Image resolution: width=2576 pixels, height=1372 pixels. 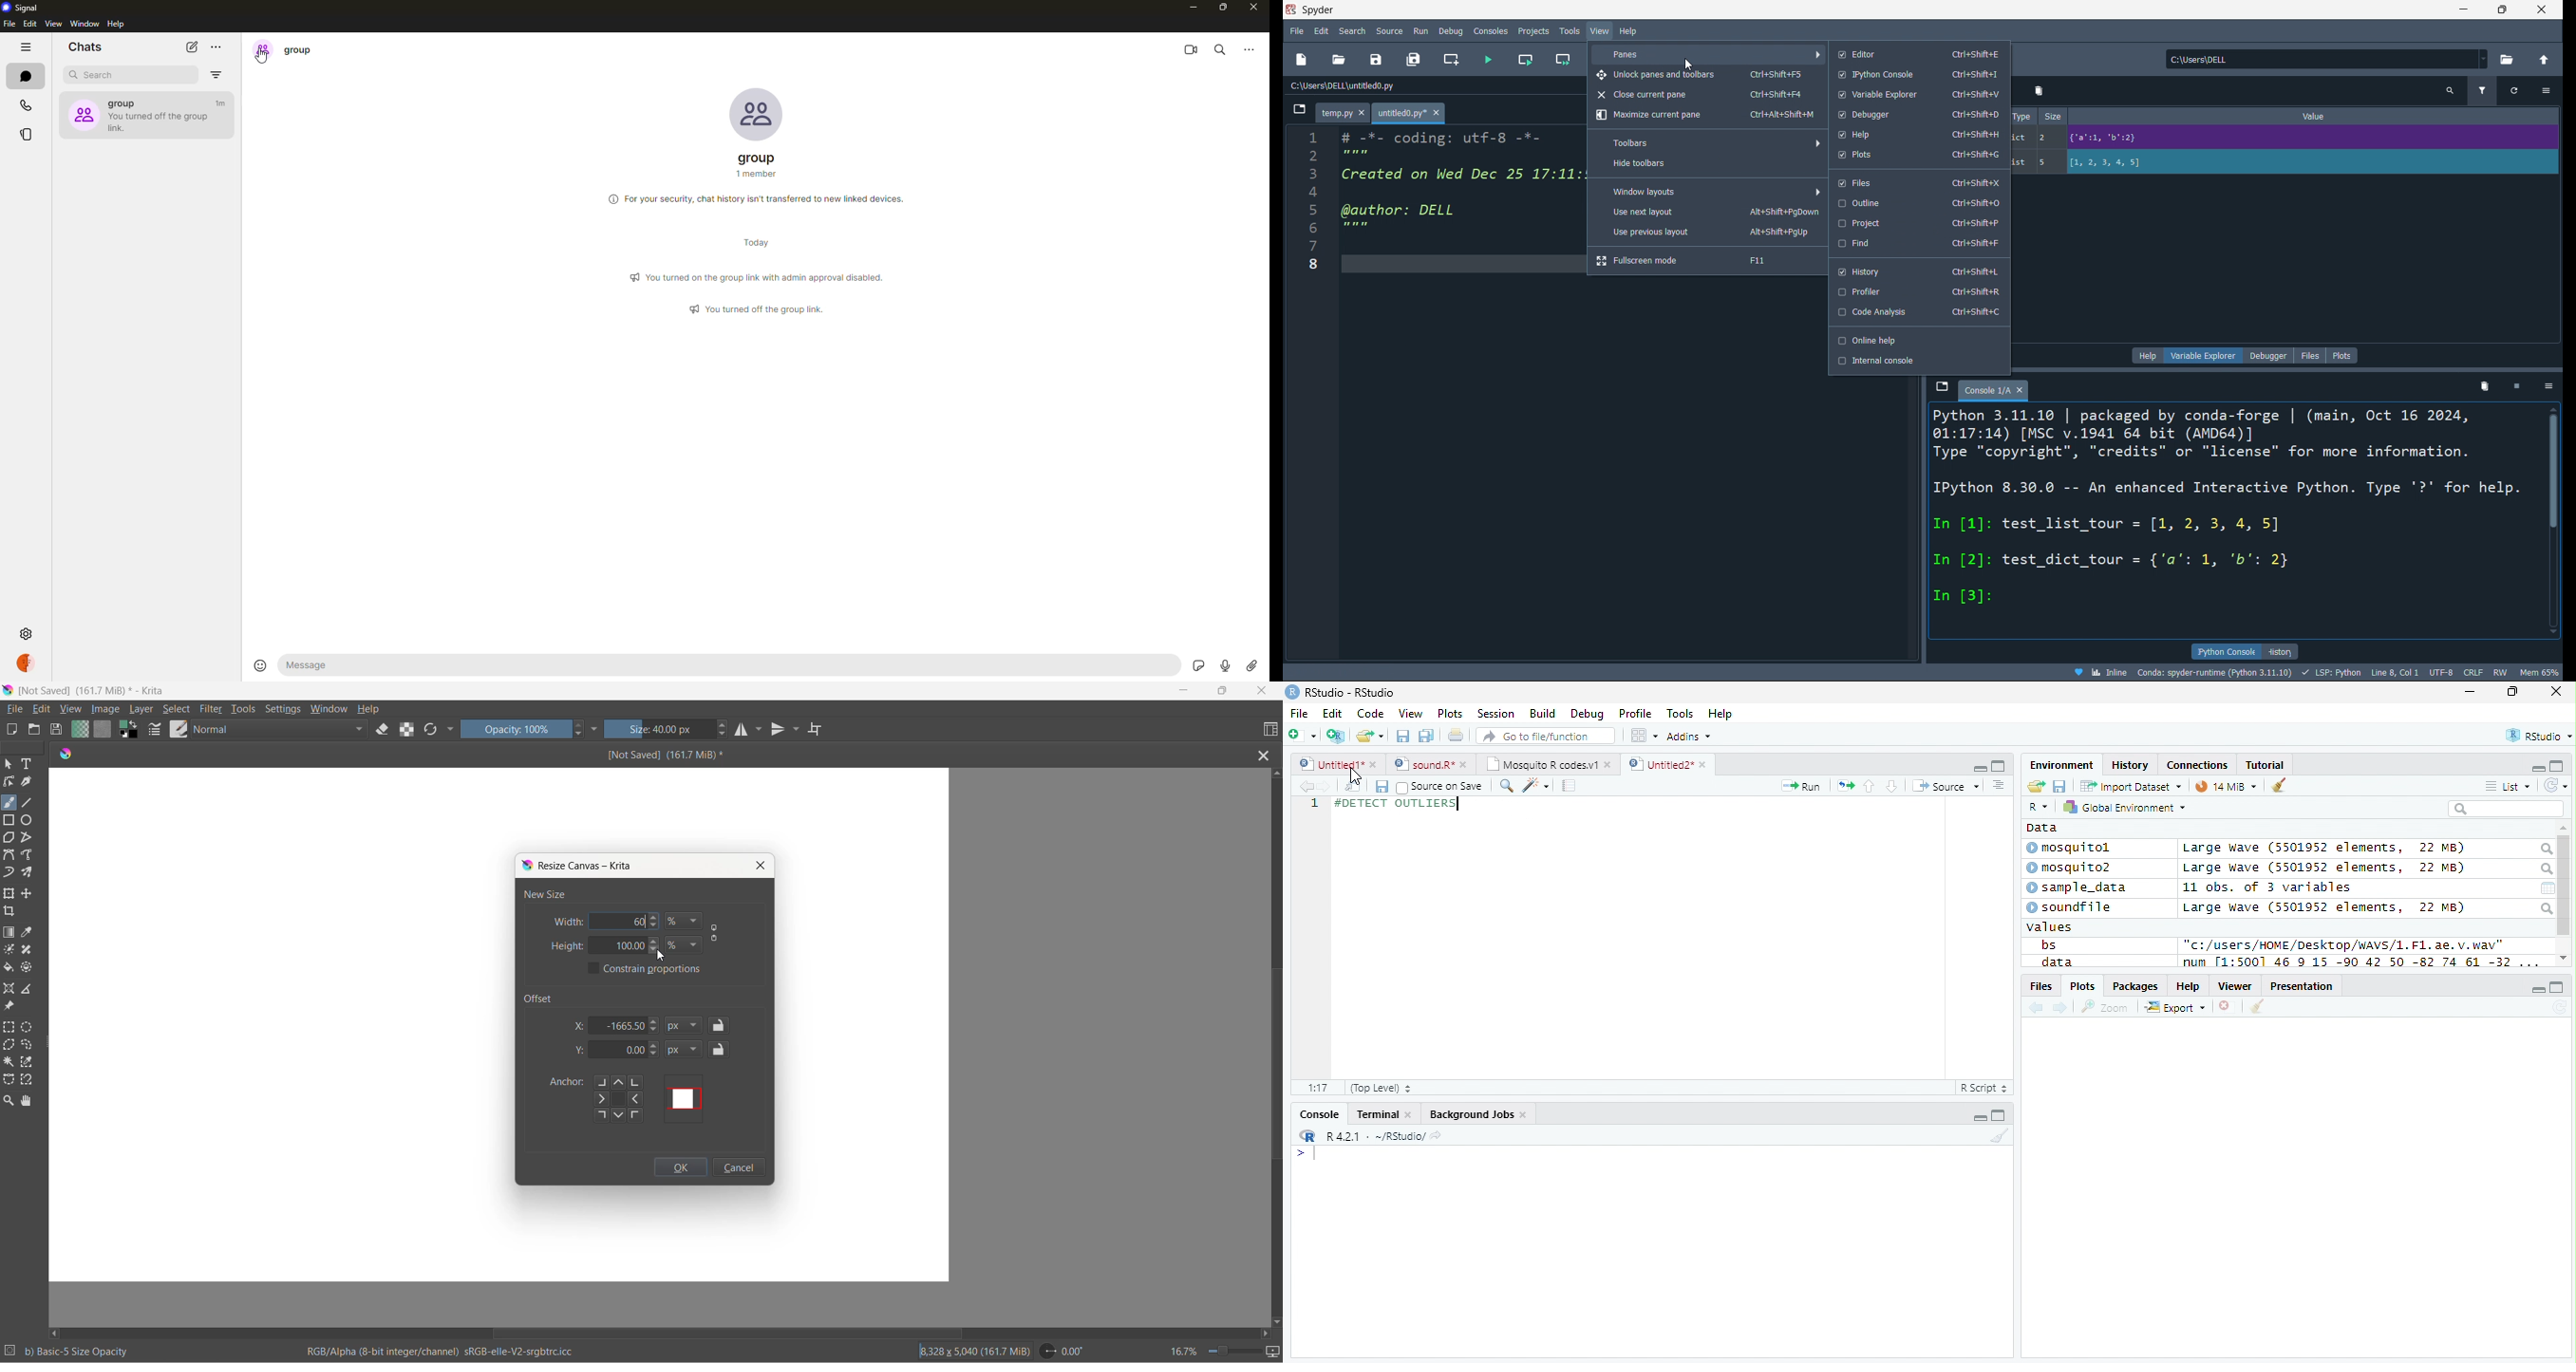 I want to click on 14 MiB, so click(x=2213, y=786).